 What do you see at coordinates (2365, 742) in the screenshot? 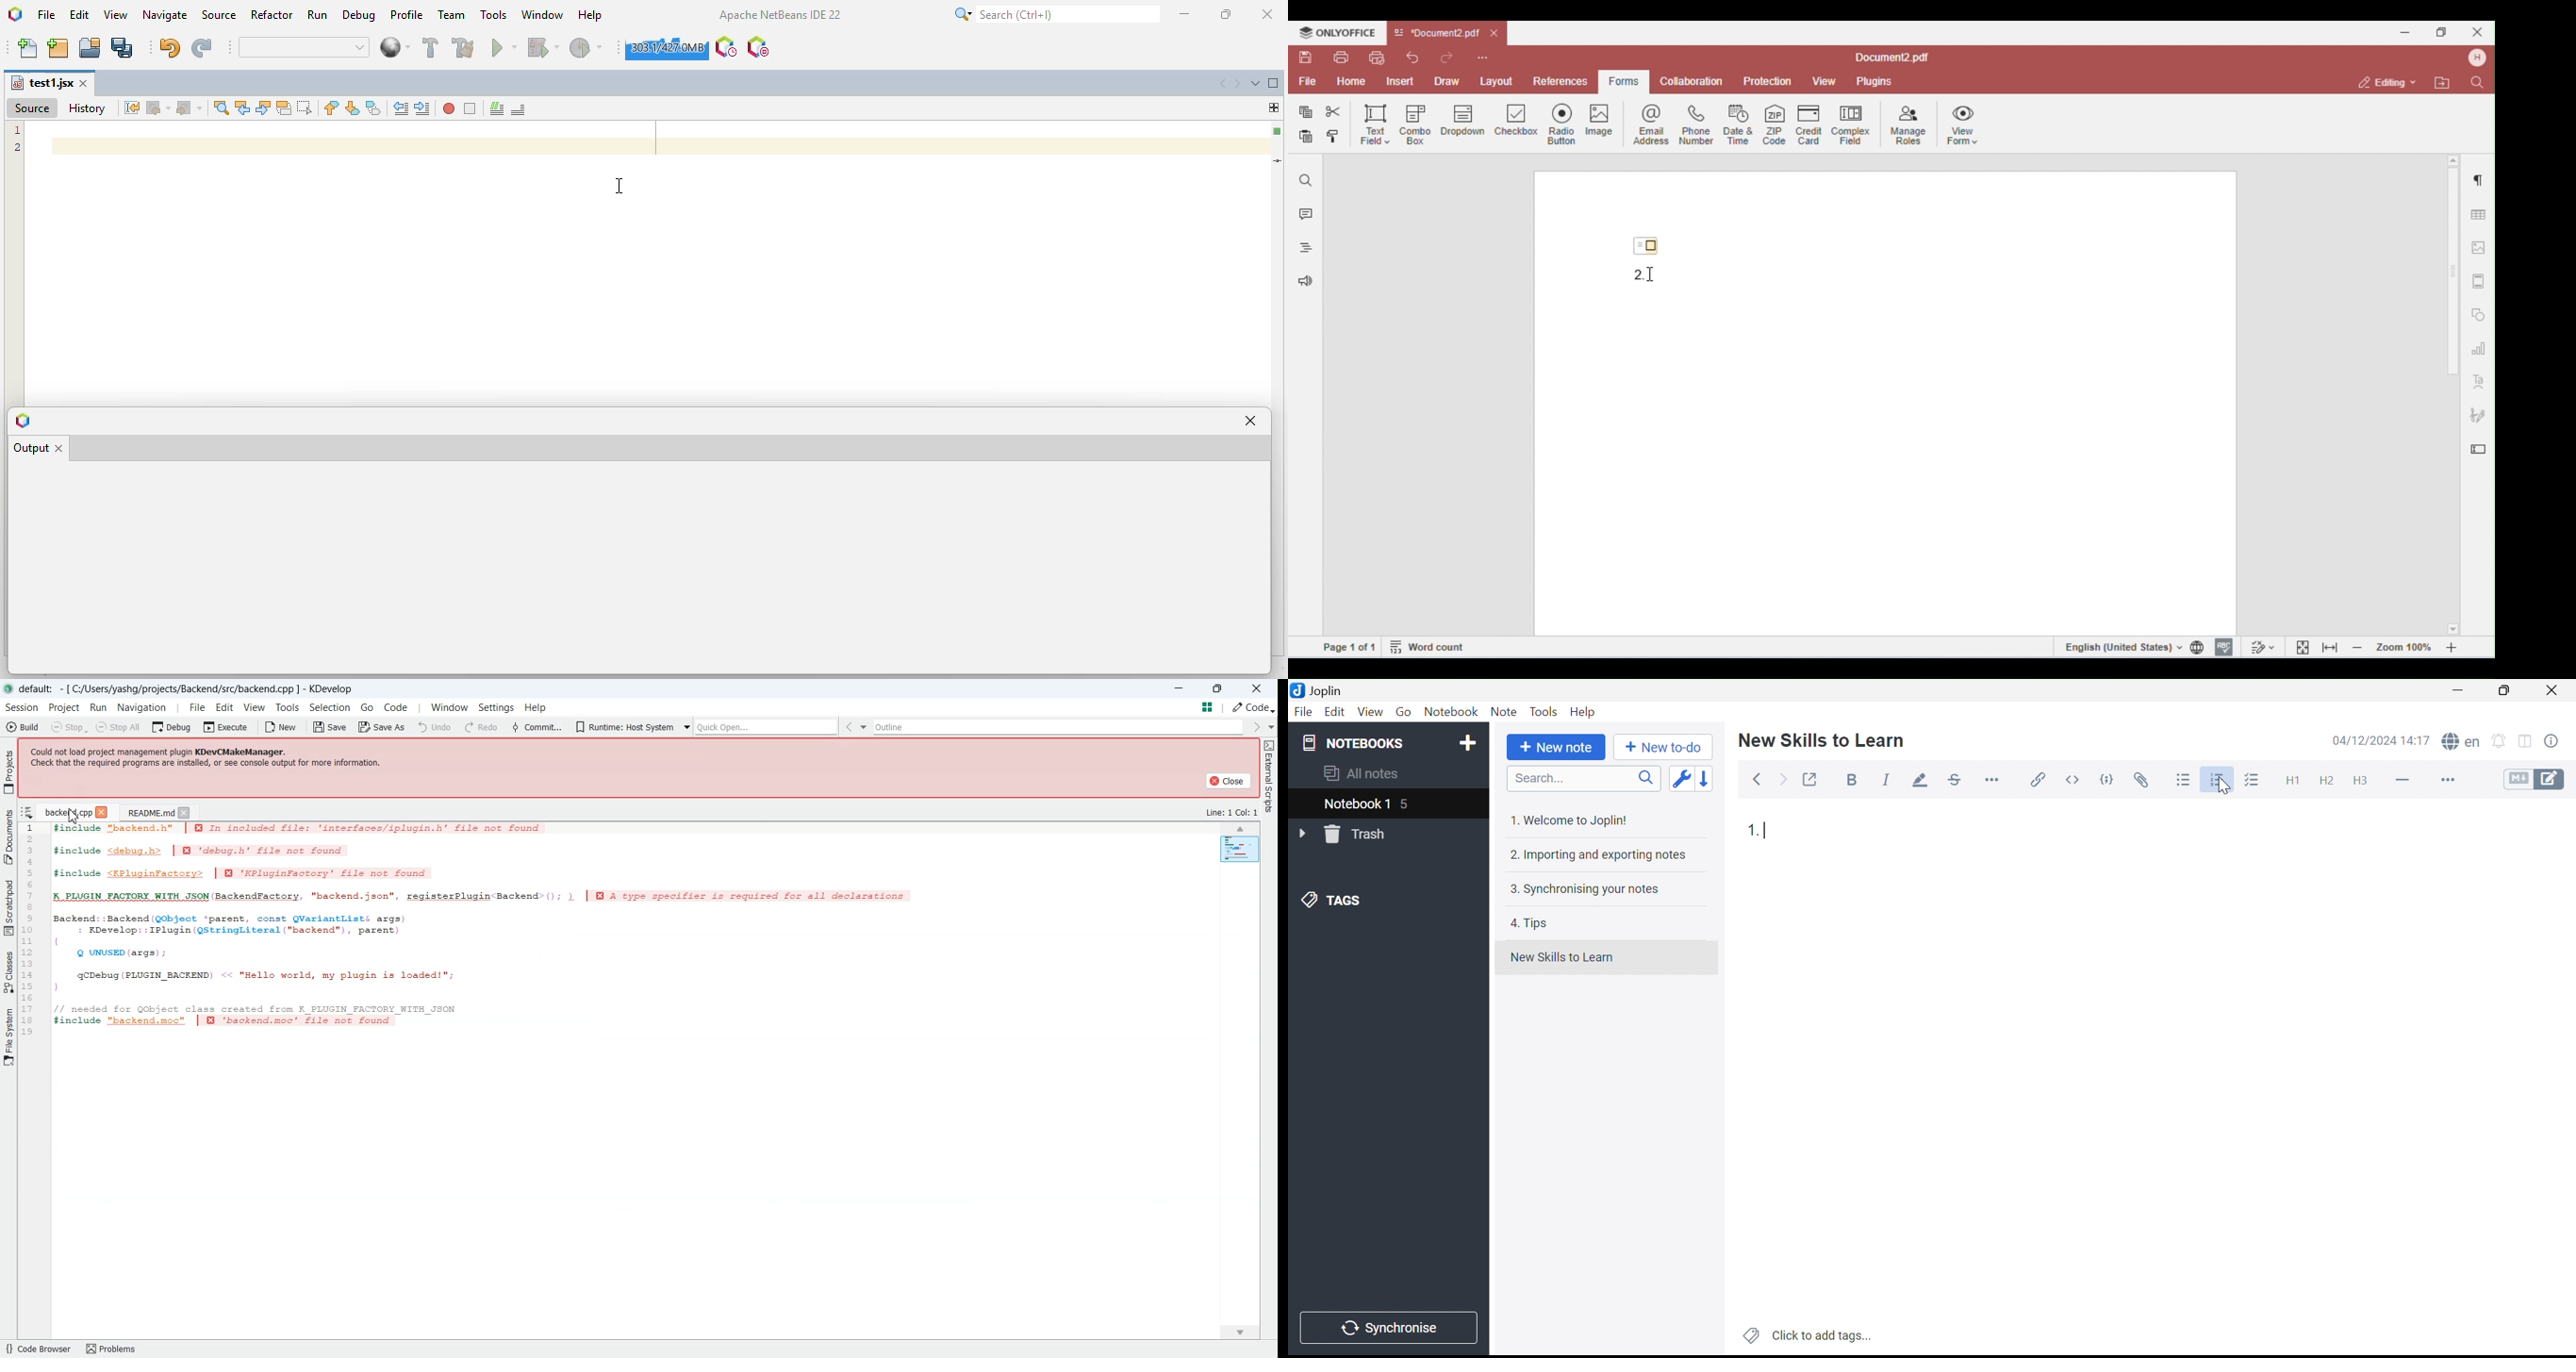
I see `04/12/2024` at bounding box center [2365, 742].